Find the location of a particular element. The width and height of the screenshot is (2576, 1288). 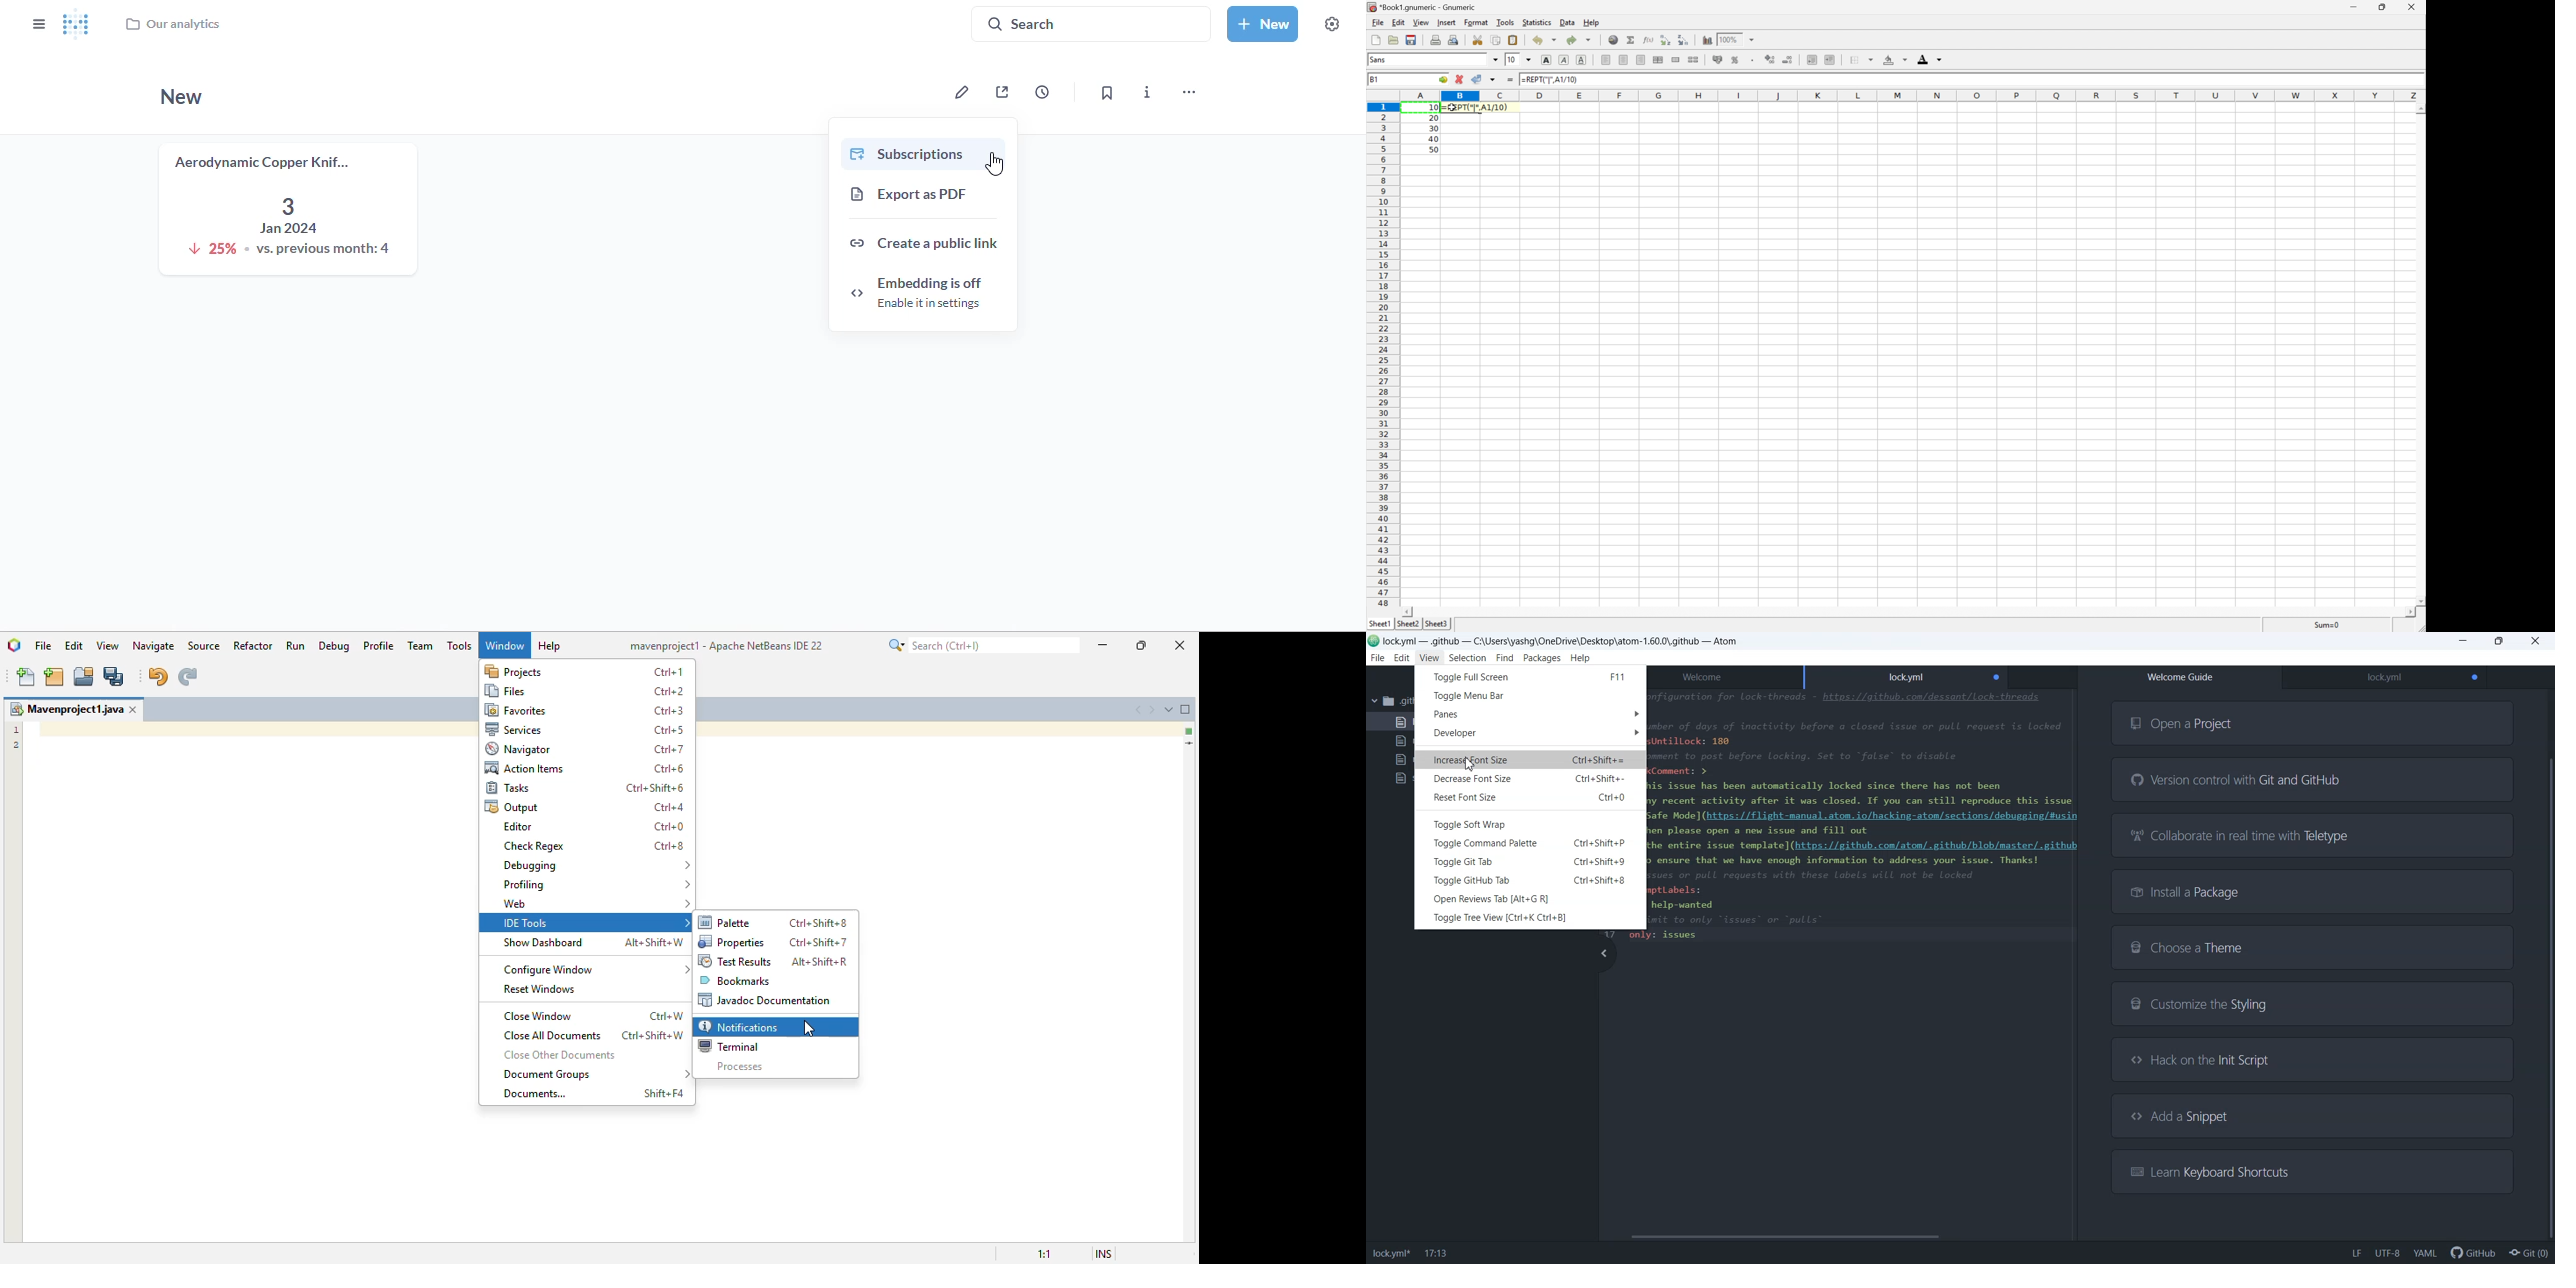

document groups is located at coordinates (597, 1074).